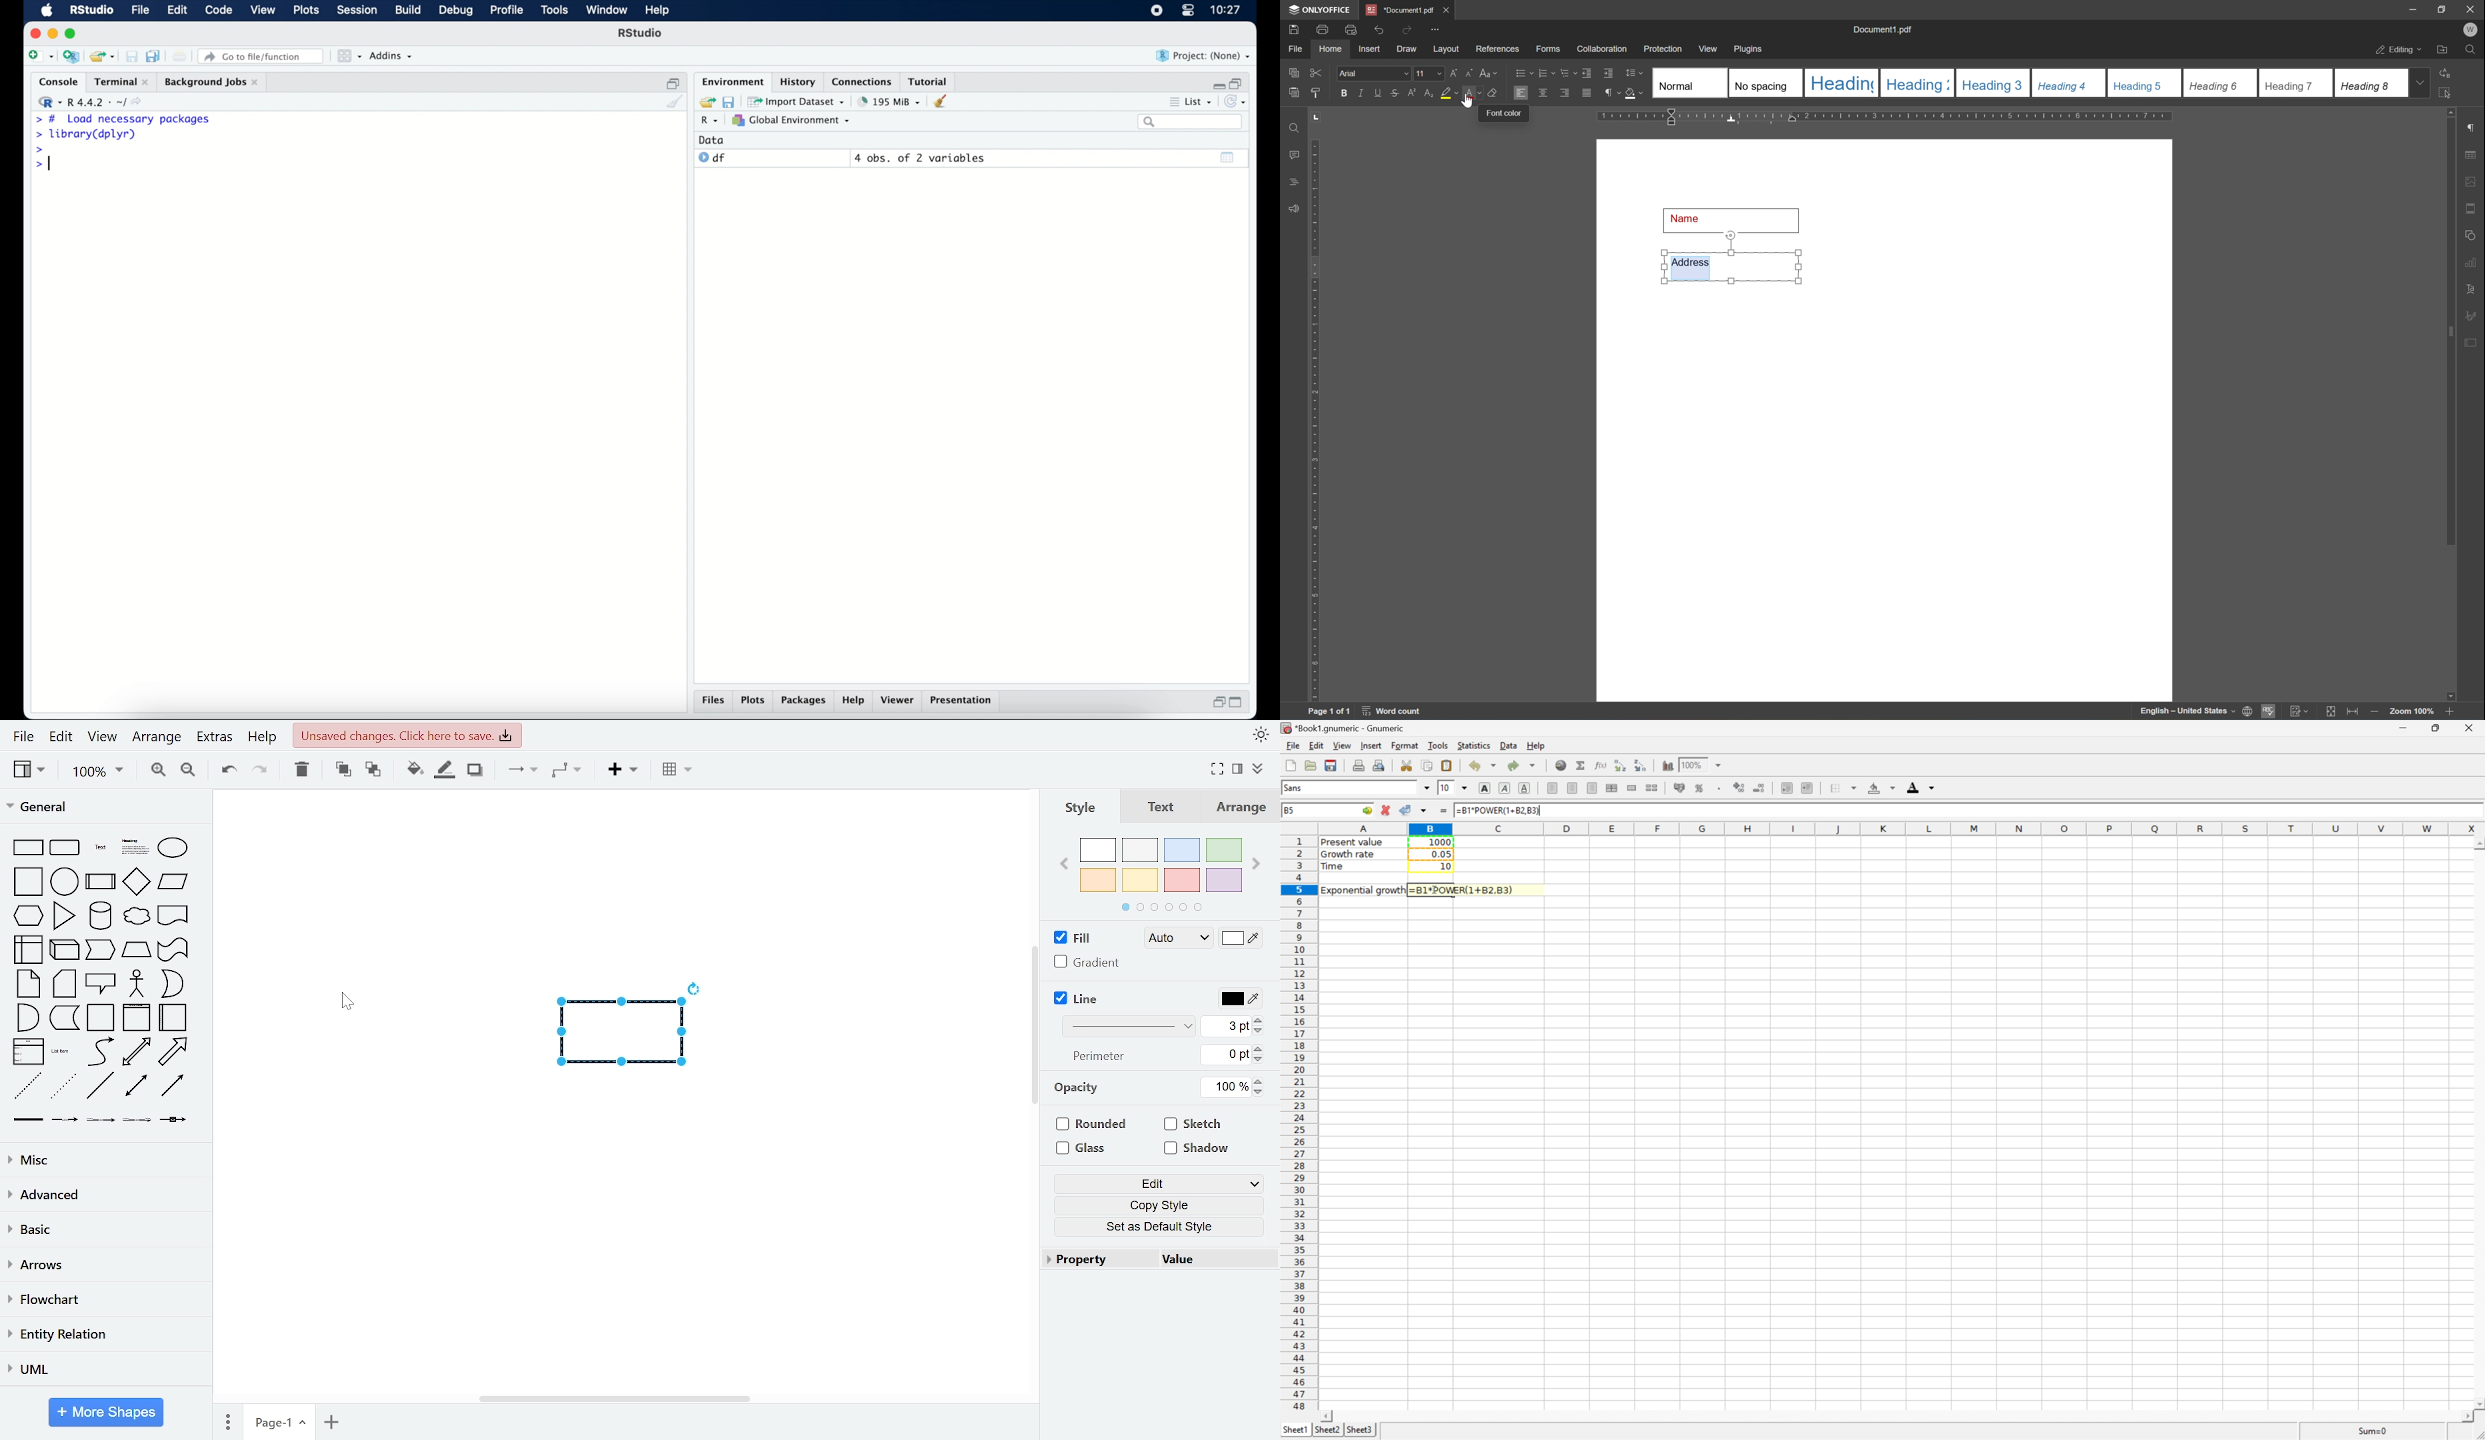 The image size is (2492, 1456). What do you see at coordinates (39, 166) in the screenshot?
I see `command prompt` at bounding box center [39, 166].